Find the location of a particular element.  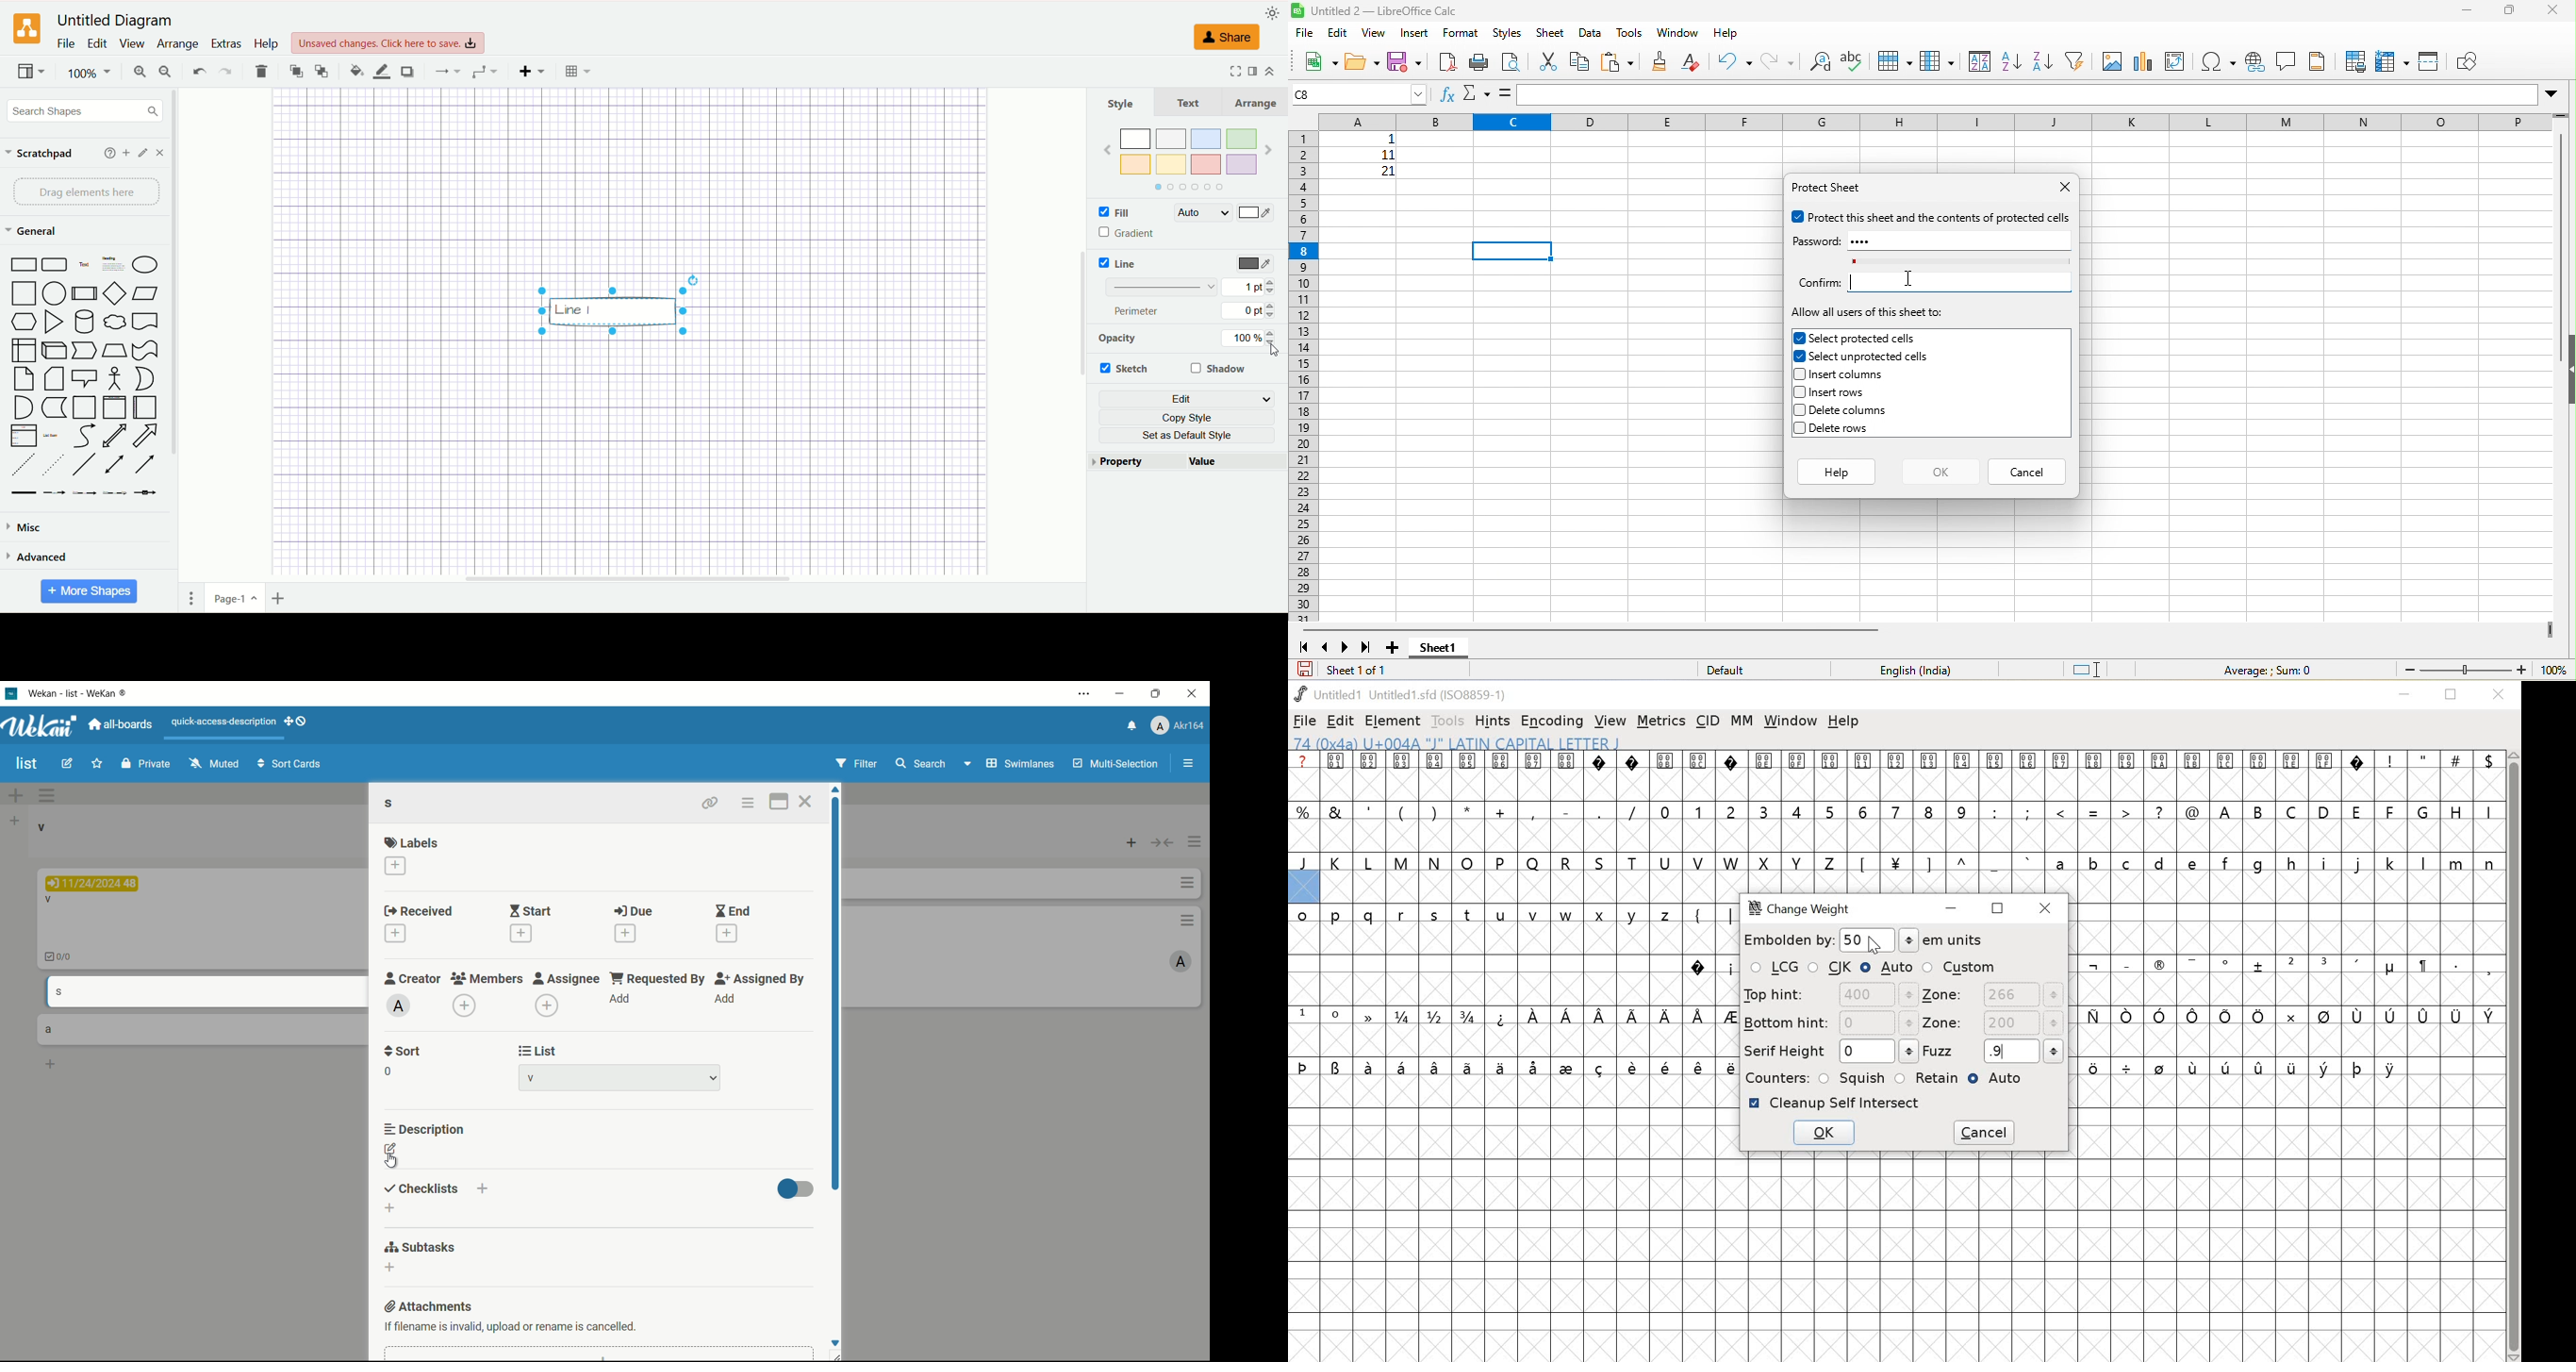

edit is located at coordinates (1185, 398).